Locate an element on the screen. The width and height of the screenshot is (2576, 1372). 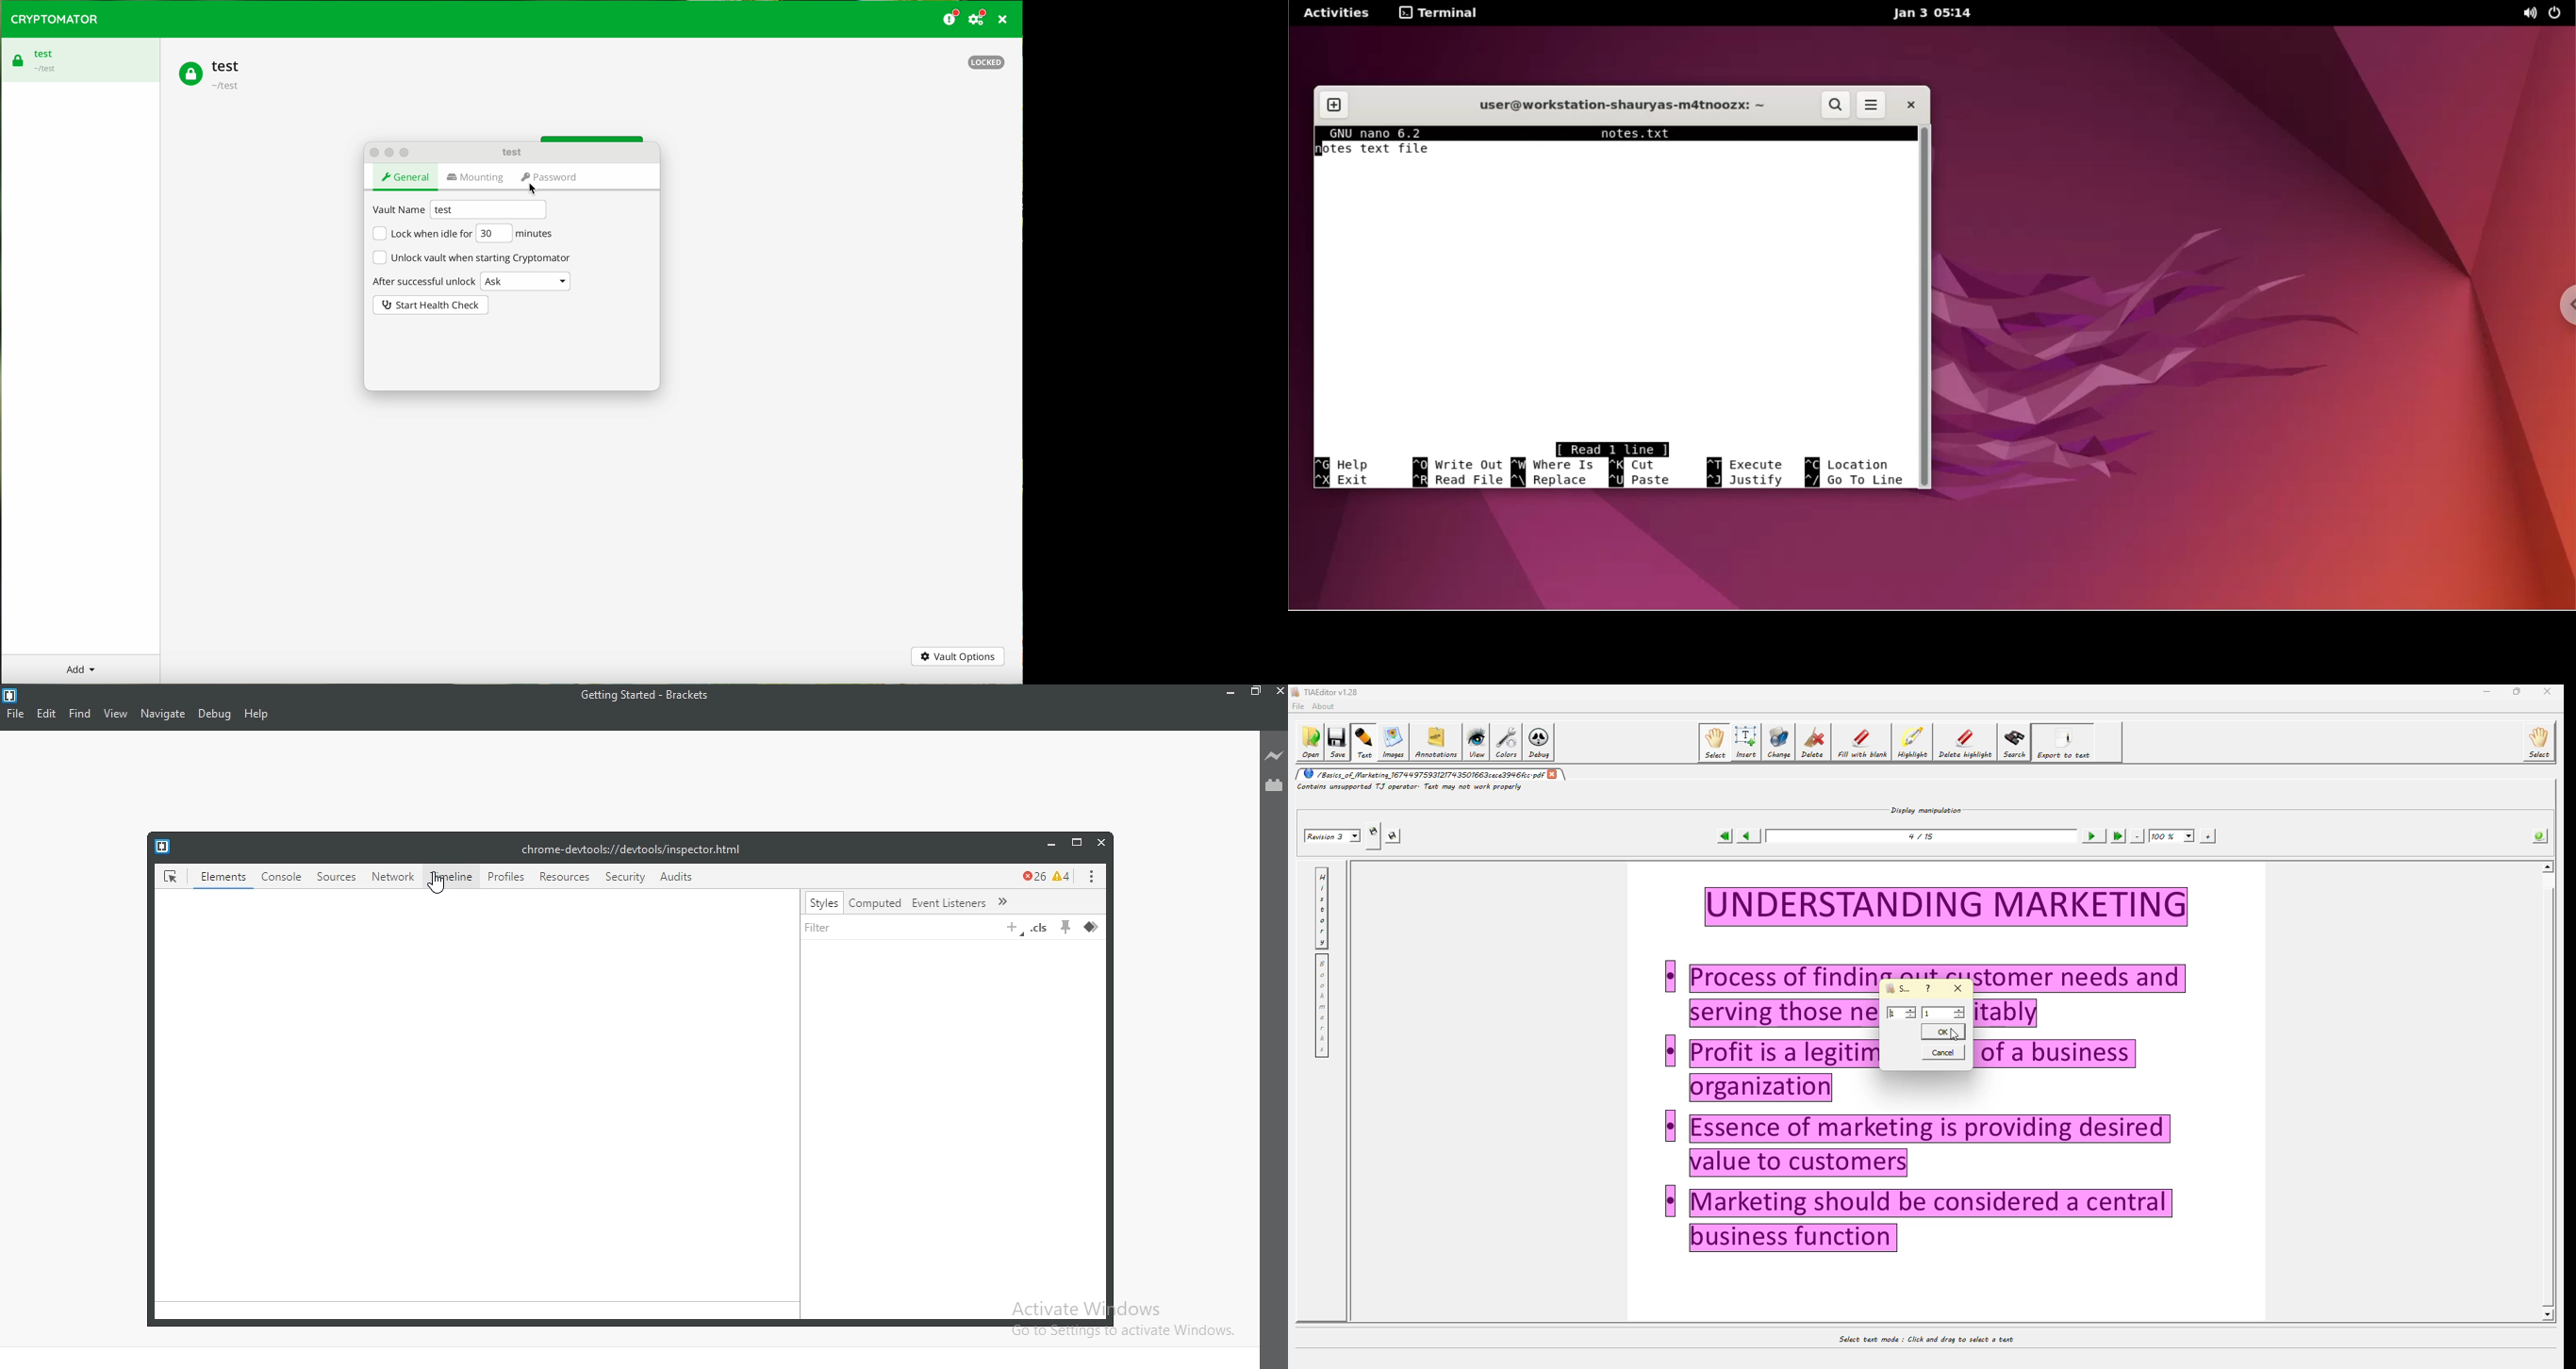
4 Process of finding out customer needs and4 Profit i a legitimate goal of a business.4 [Essence of marketing 1s providing desired4 Marketing should be considered a central business function. is located at coordinates (1911, 1075).